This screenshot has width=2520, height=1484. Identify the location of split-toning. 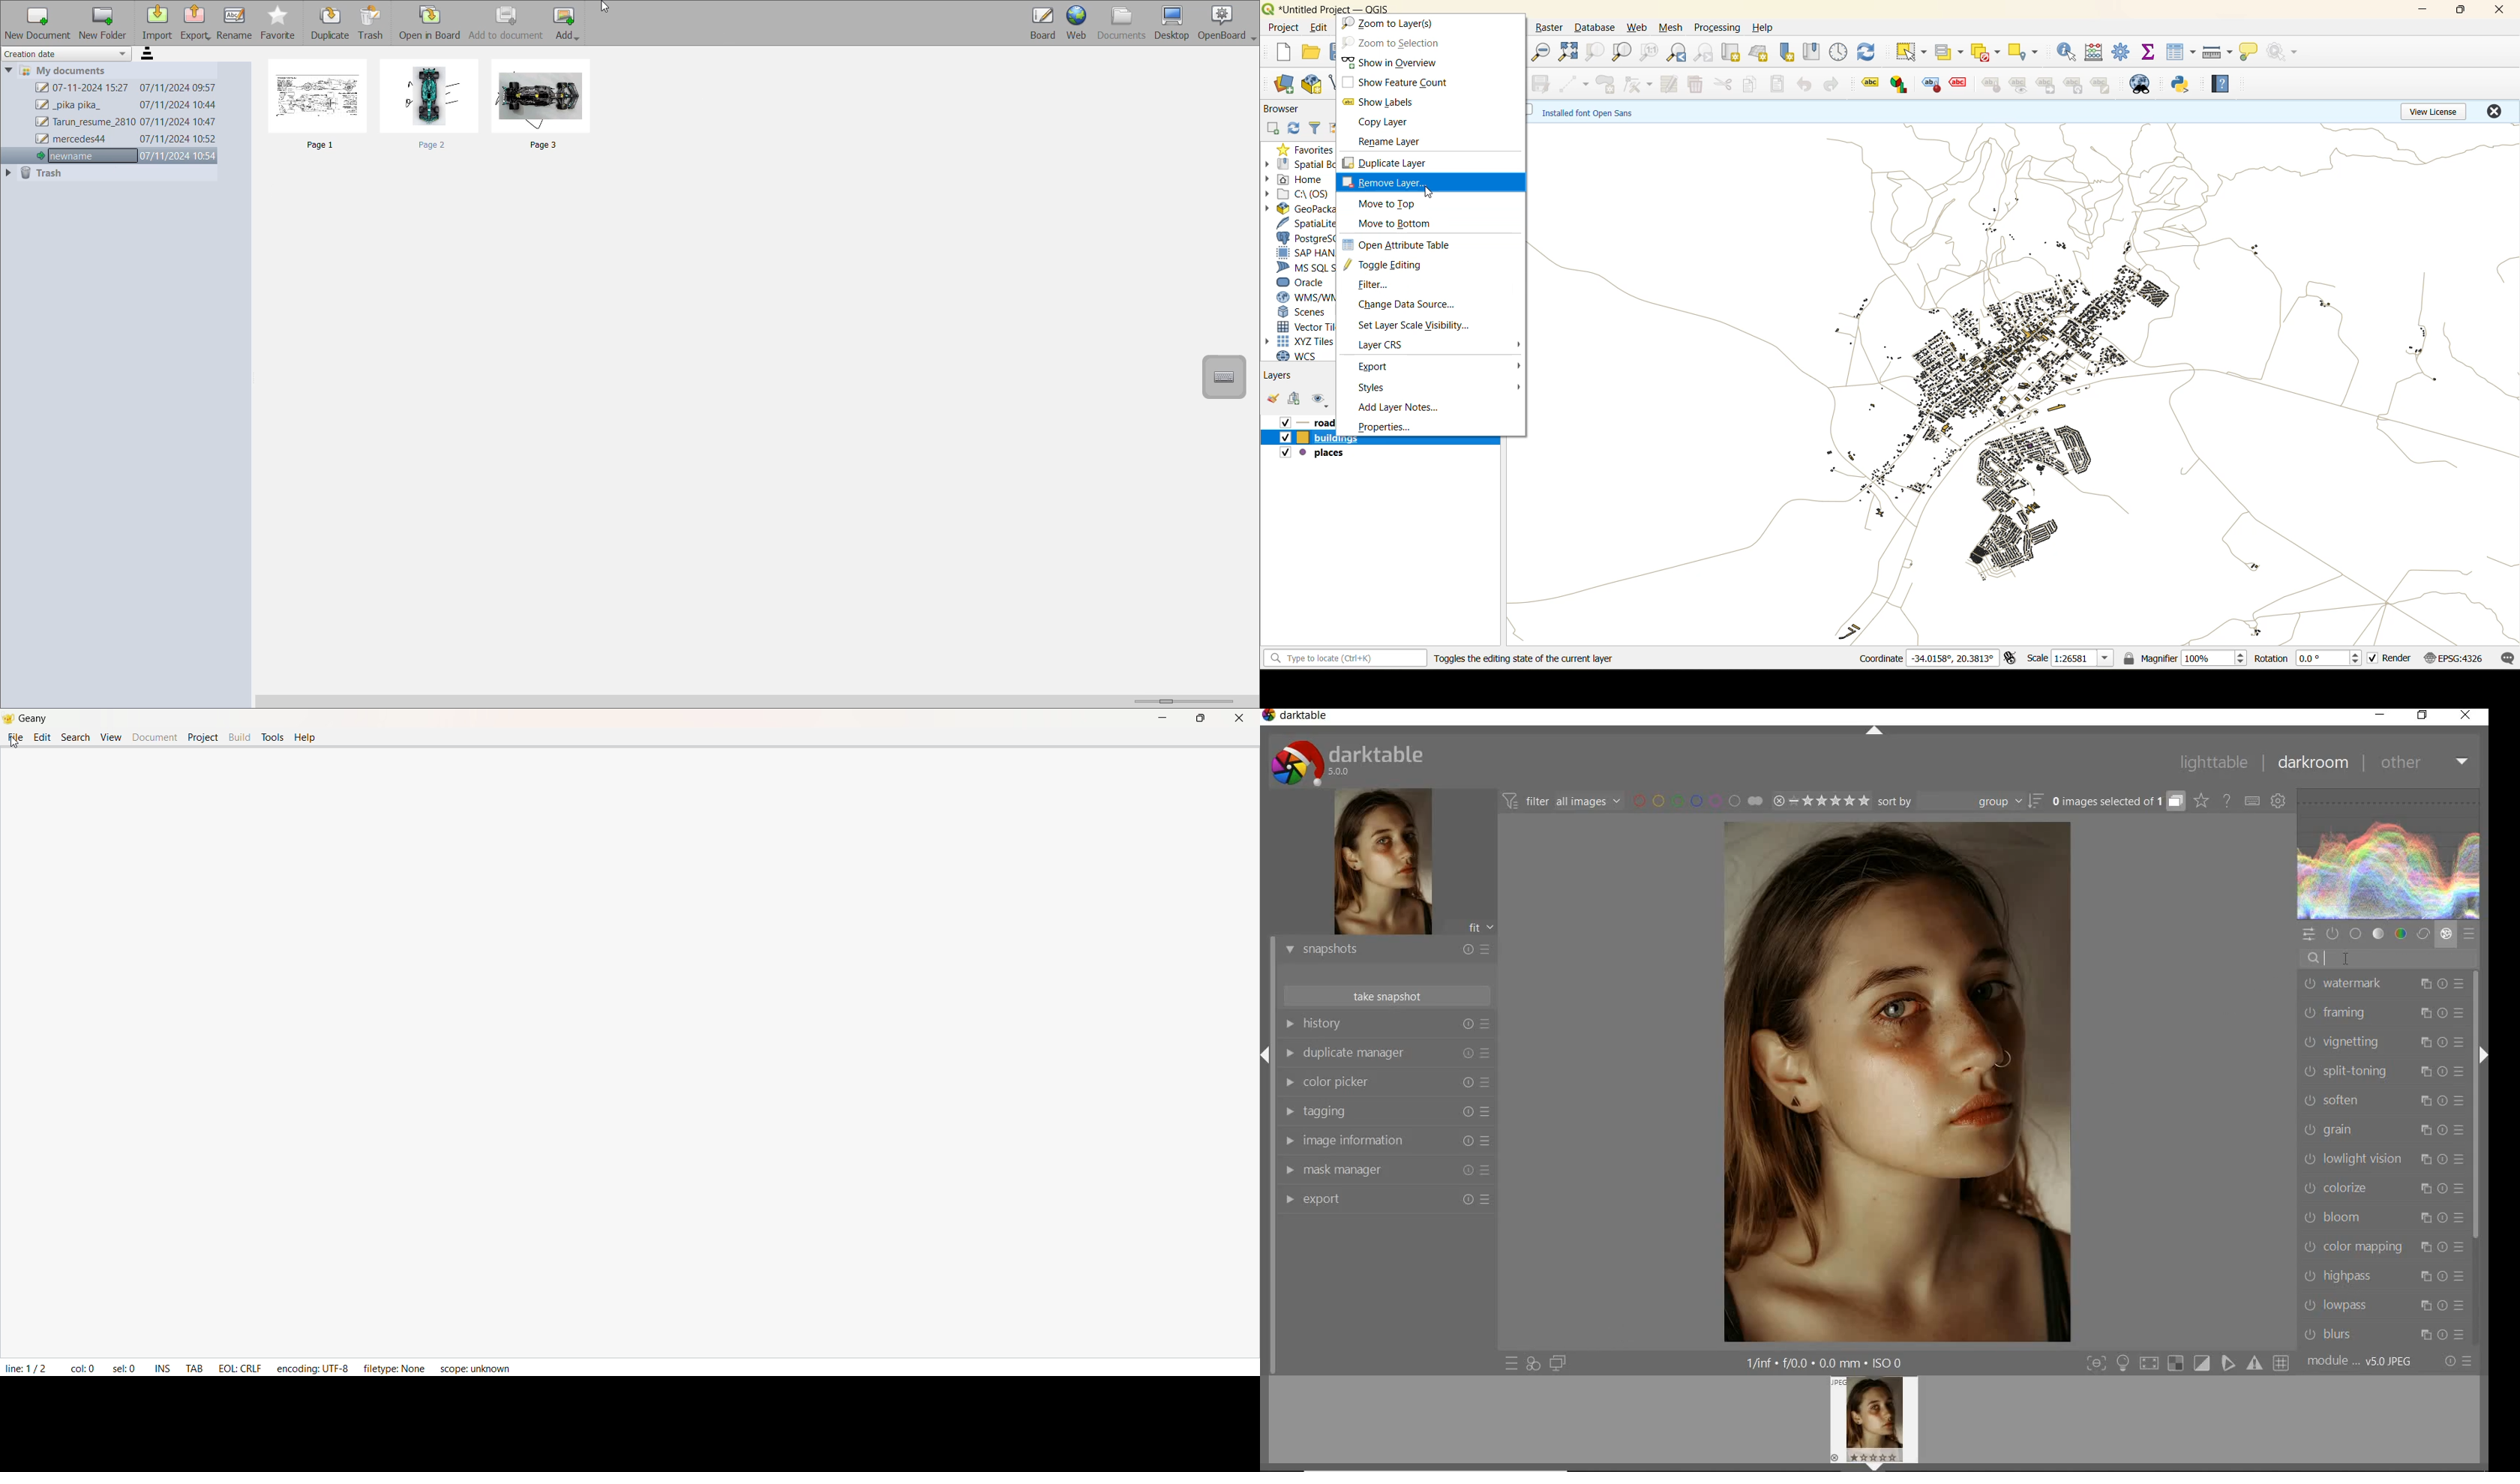
(2383, 1071).